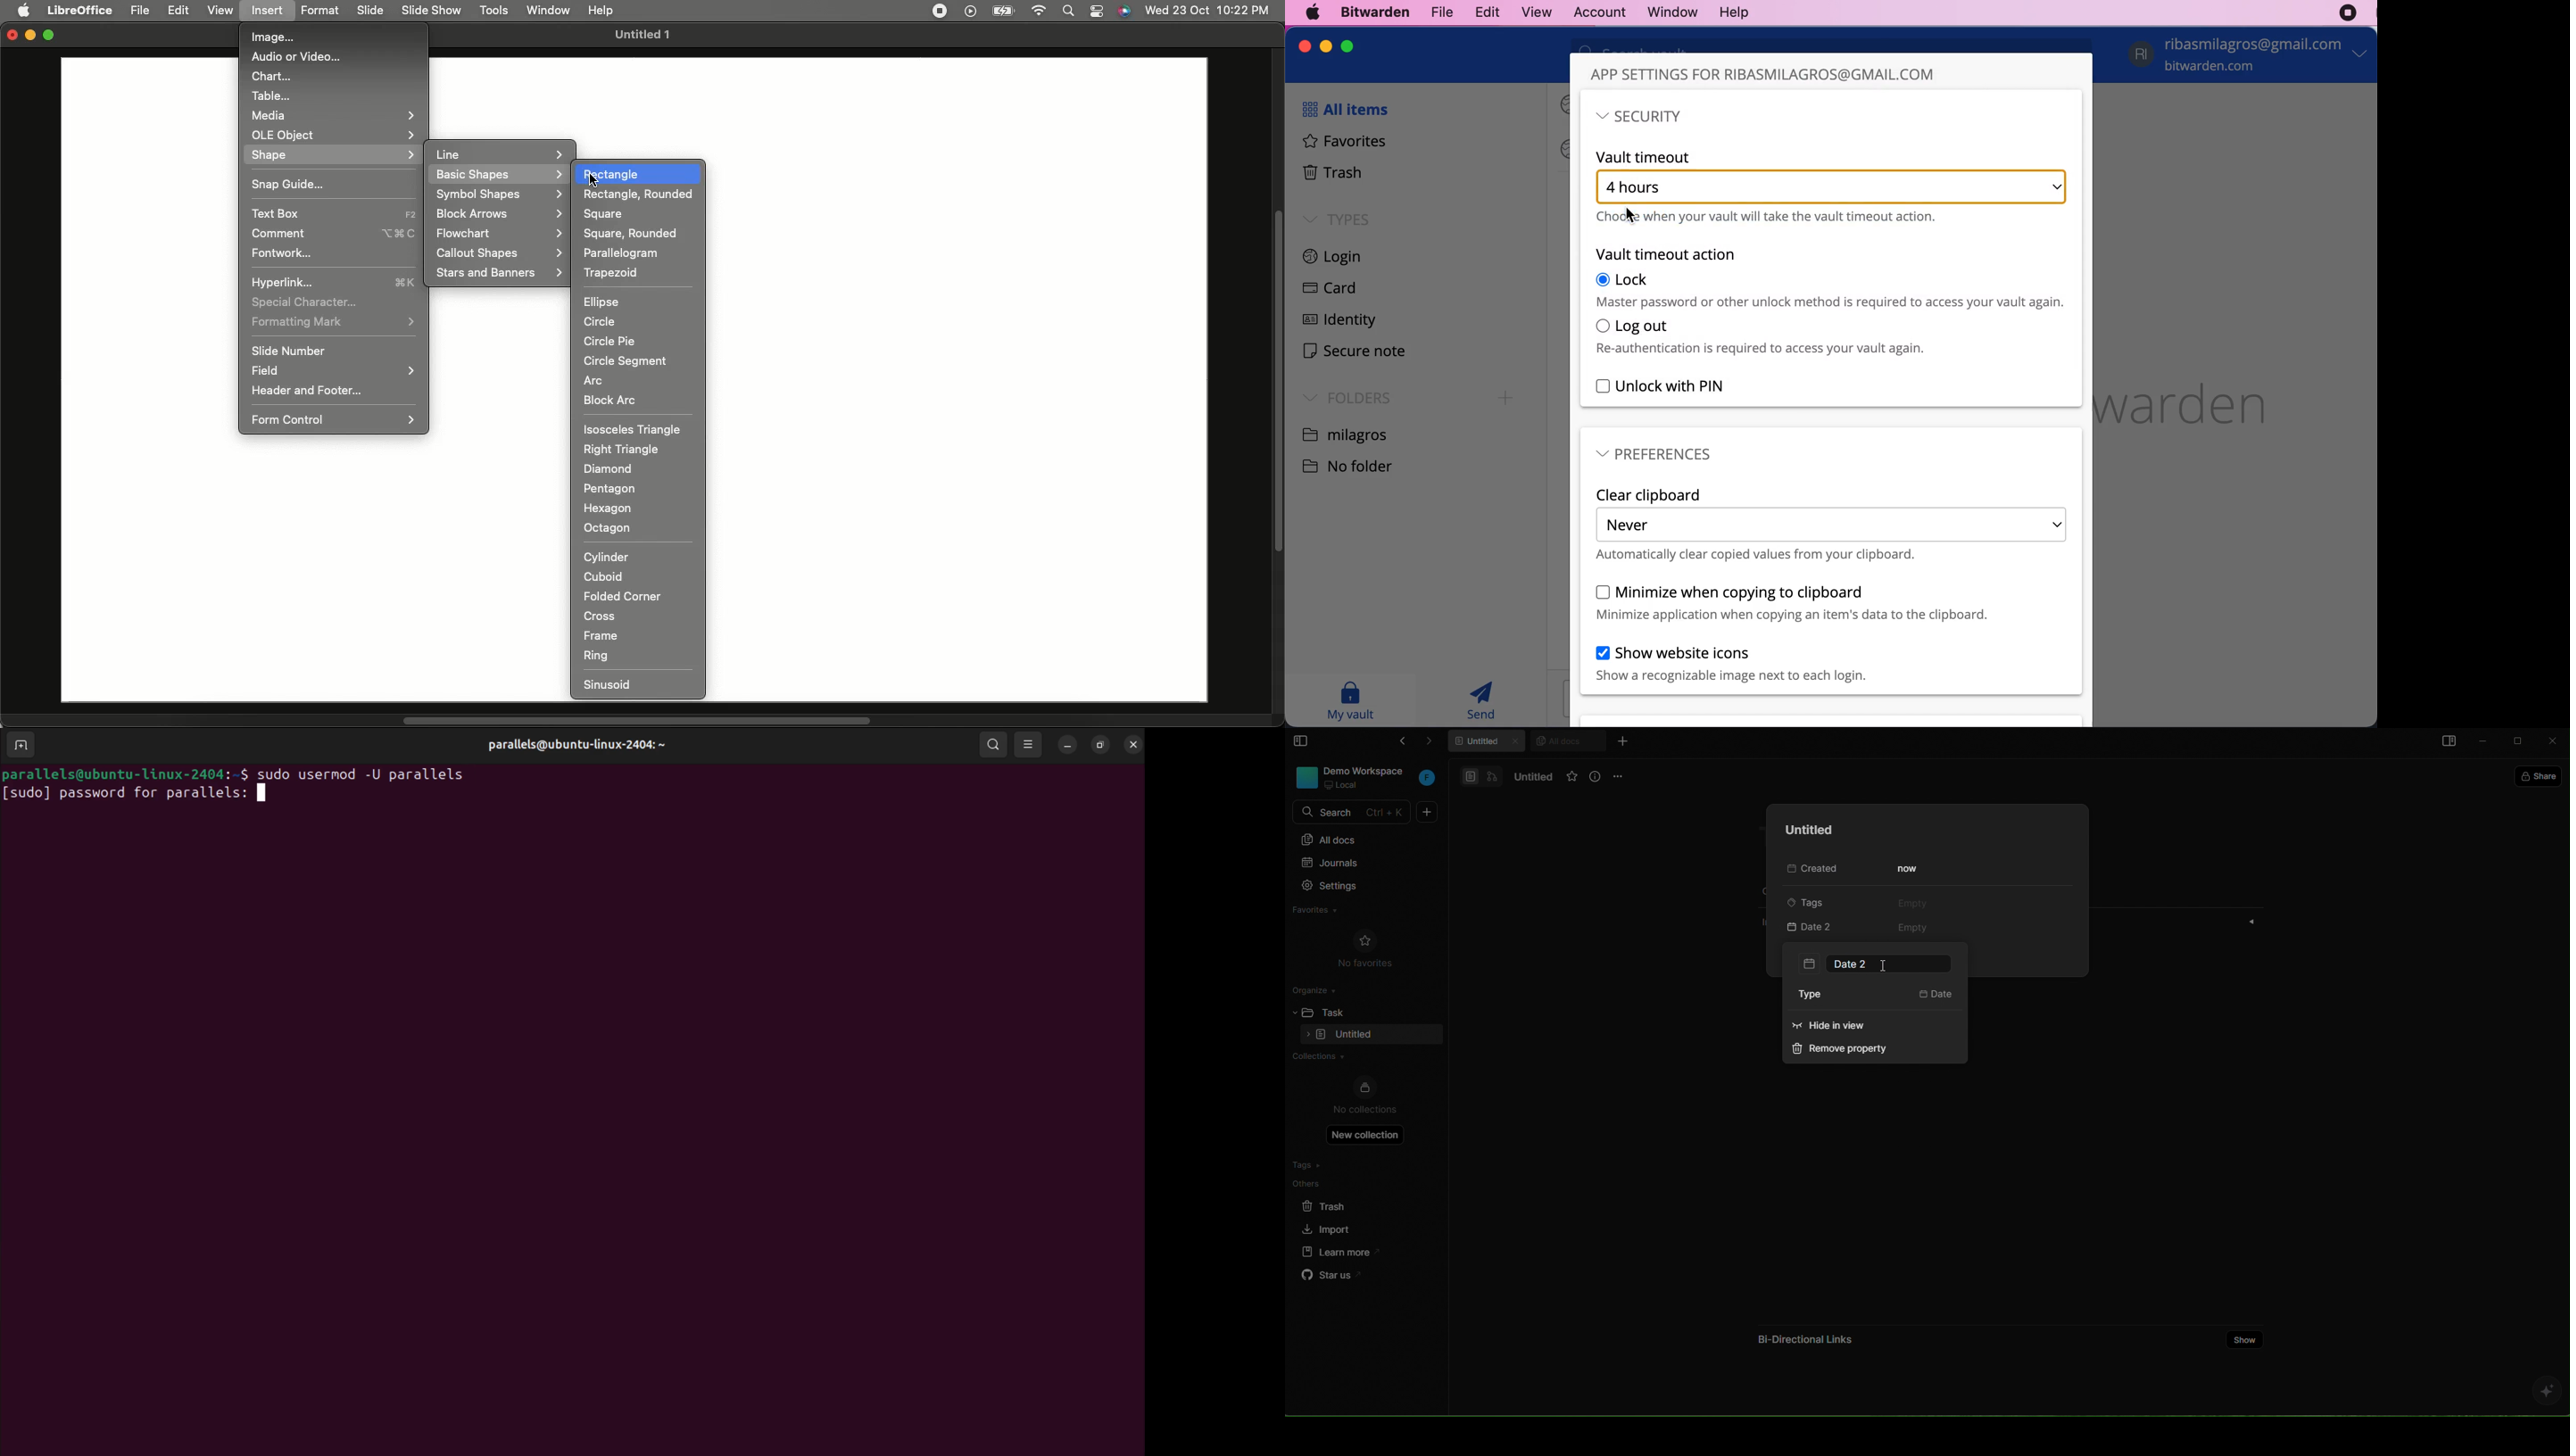 This screenshot has height=1456, width=2576. Describe the element at coordinates (2245, 1339) in the screenshot. I see `show` at that location.